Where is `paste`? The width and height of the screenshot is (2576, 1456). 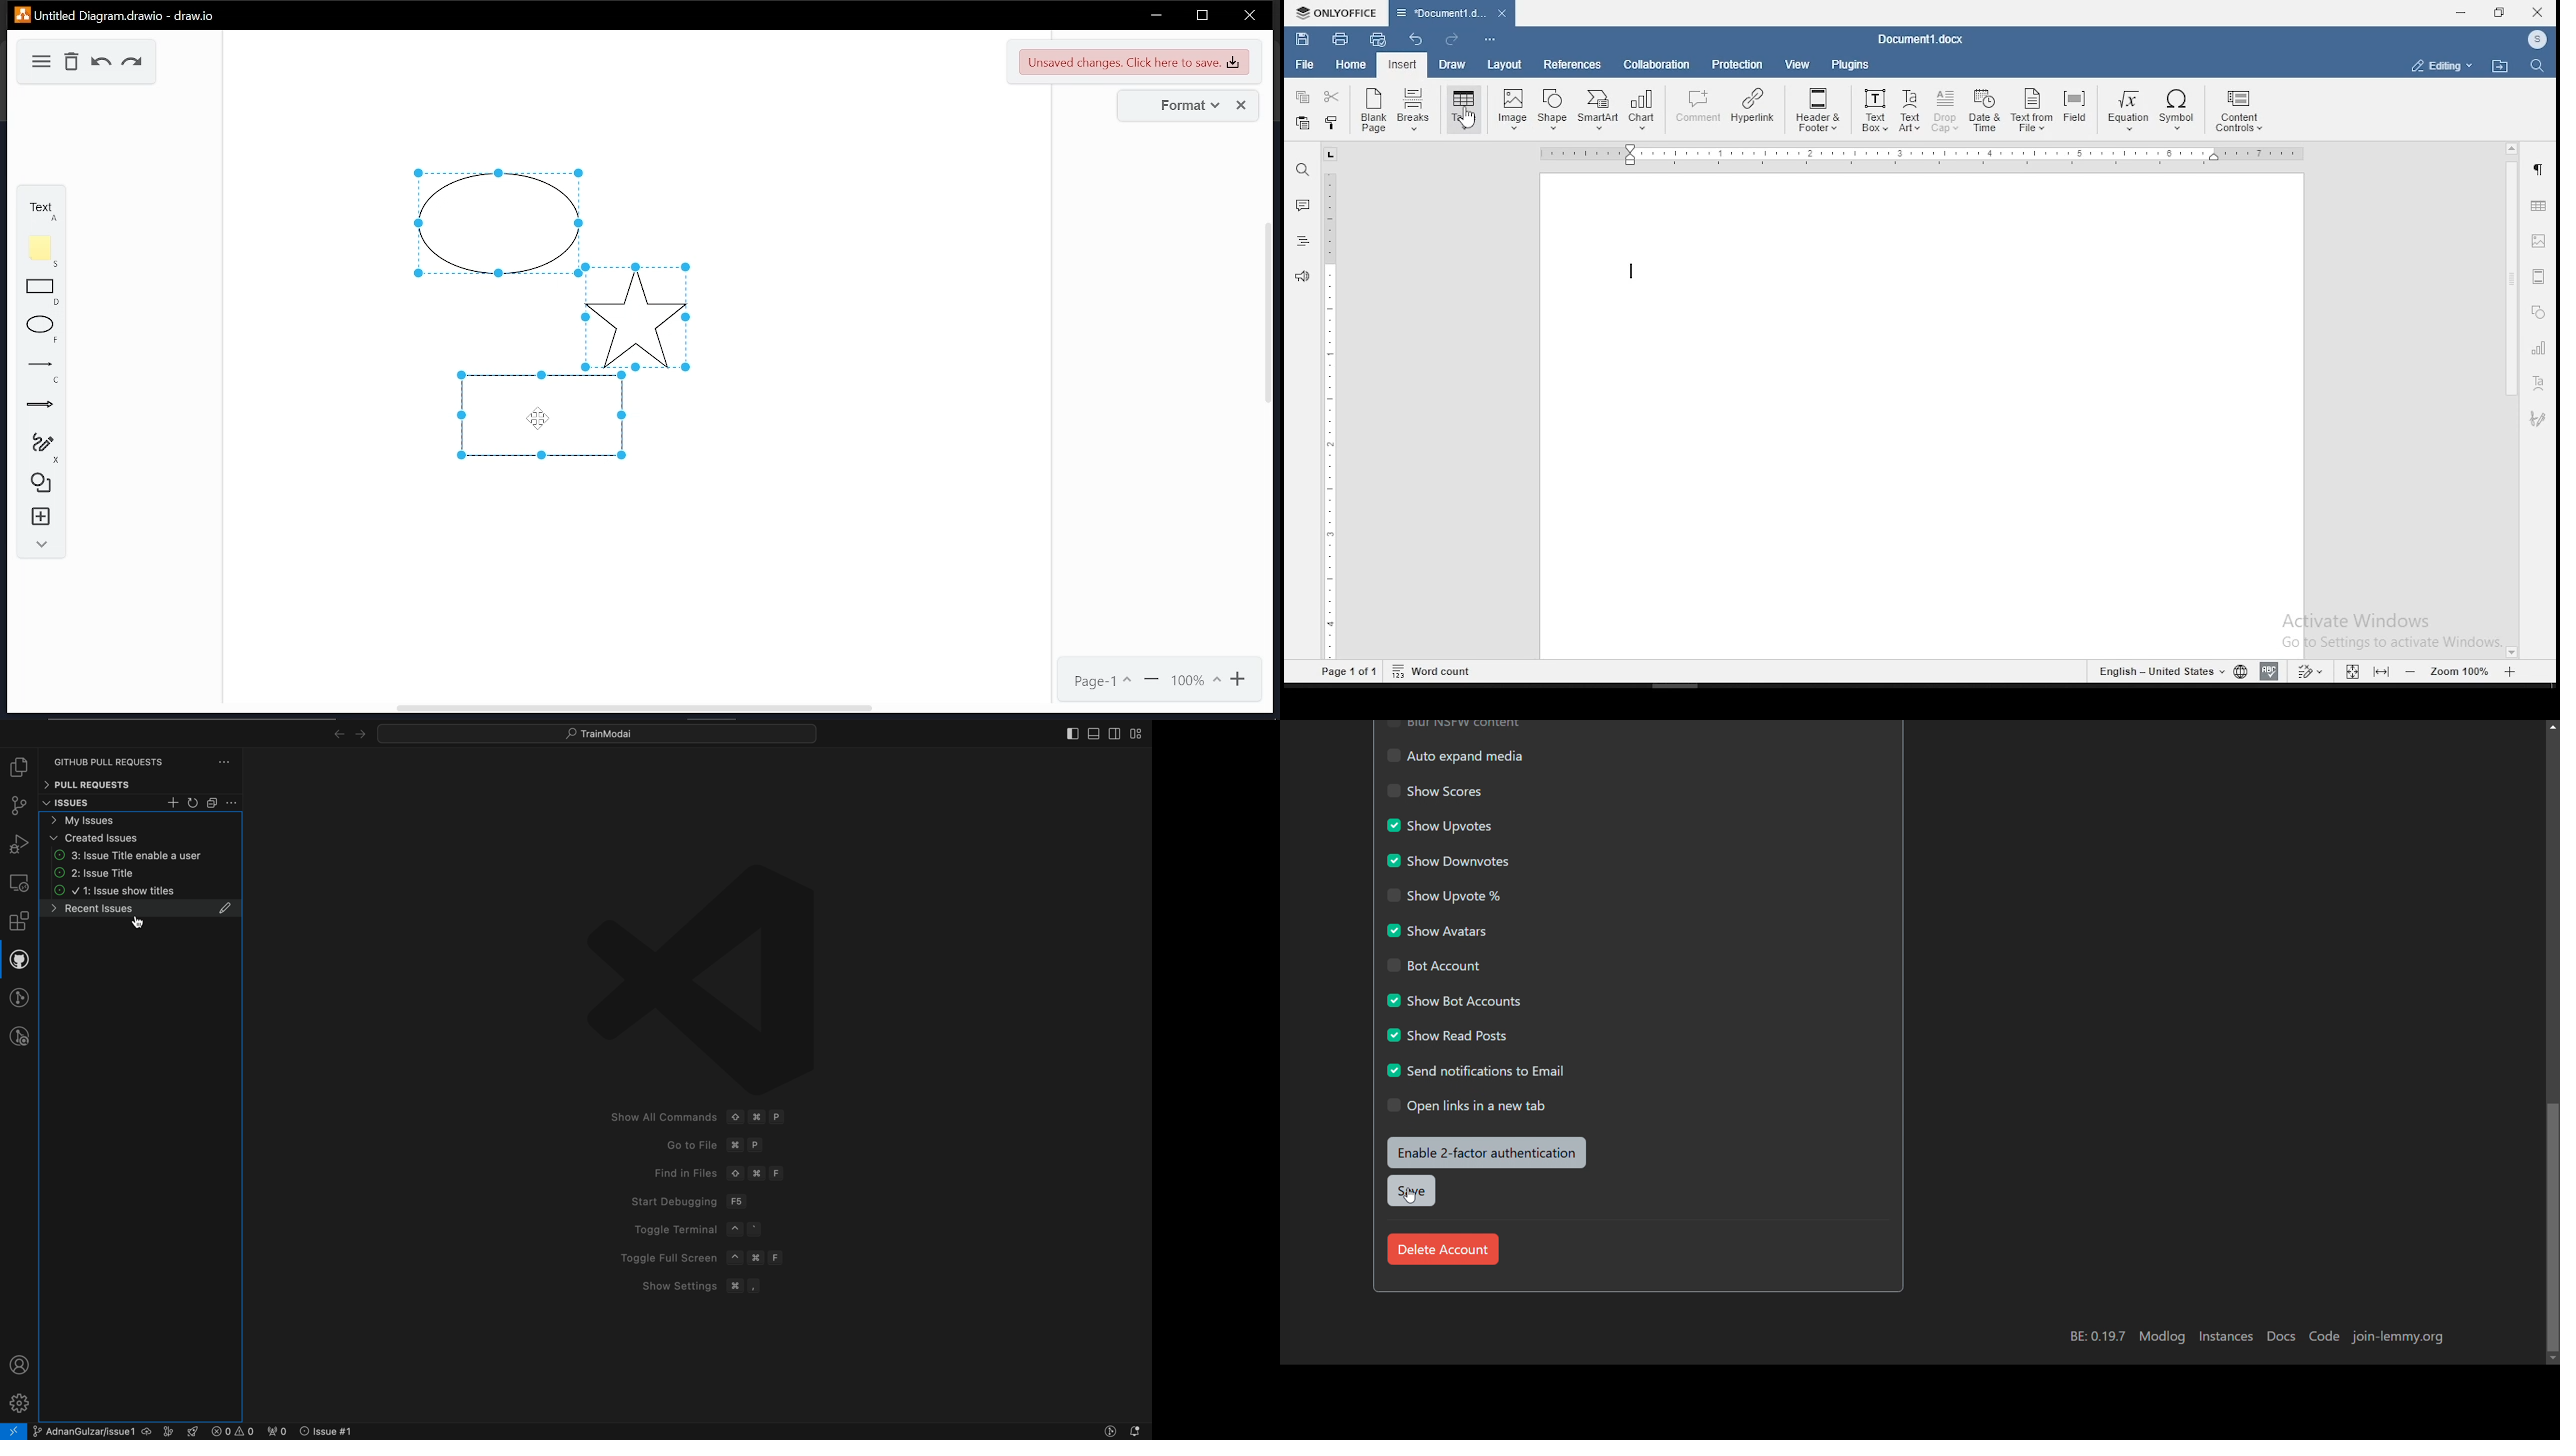
paste is located at coordinates (1303, 126).